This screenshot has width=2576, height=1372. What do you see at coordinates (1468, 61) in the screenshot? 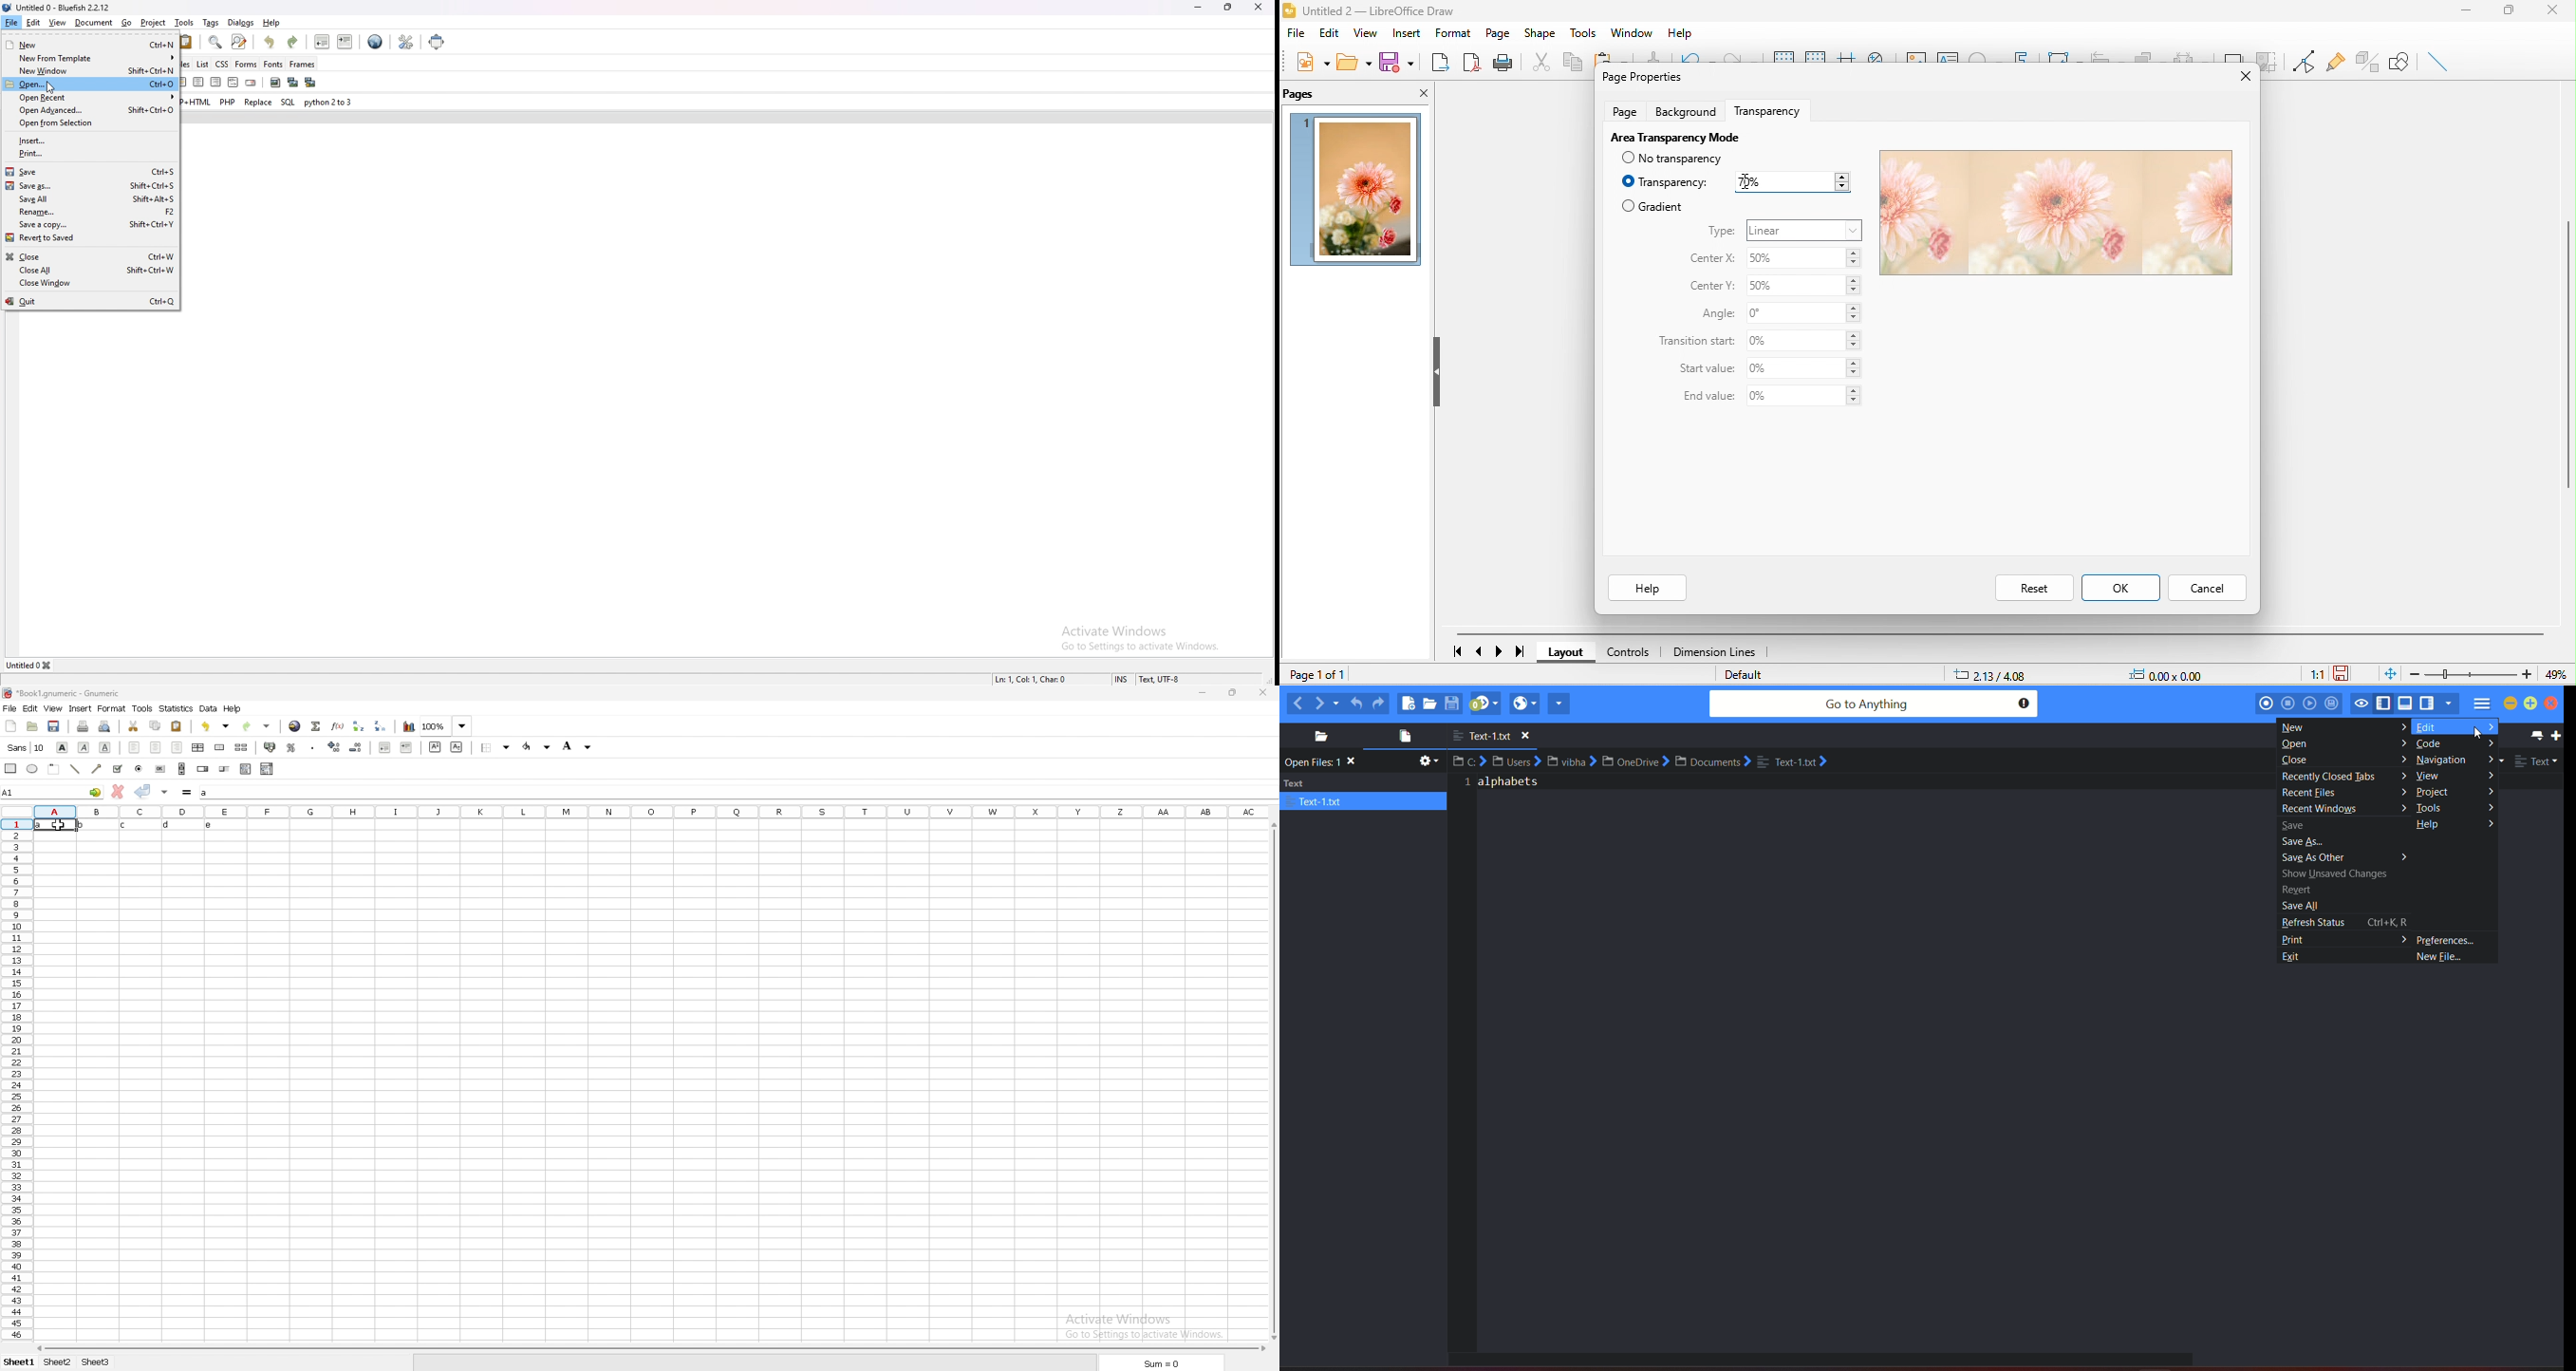
I see `export directly as pdf` at bounding box center [1468, 61].